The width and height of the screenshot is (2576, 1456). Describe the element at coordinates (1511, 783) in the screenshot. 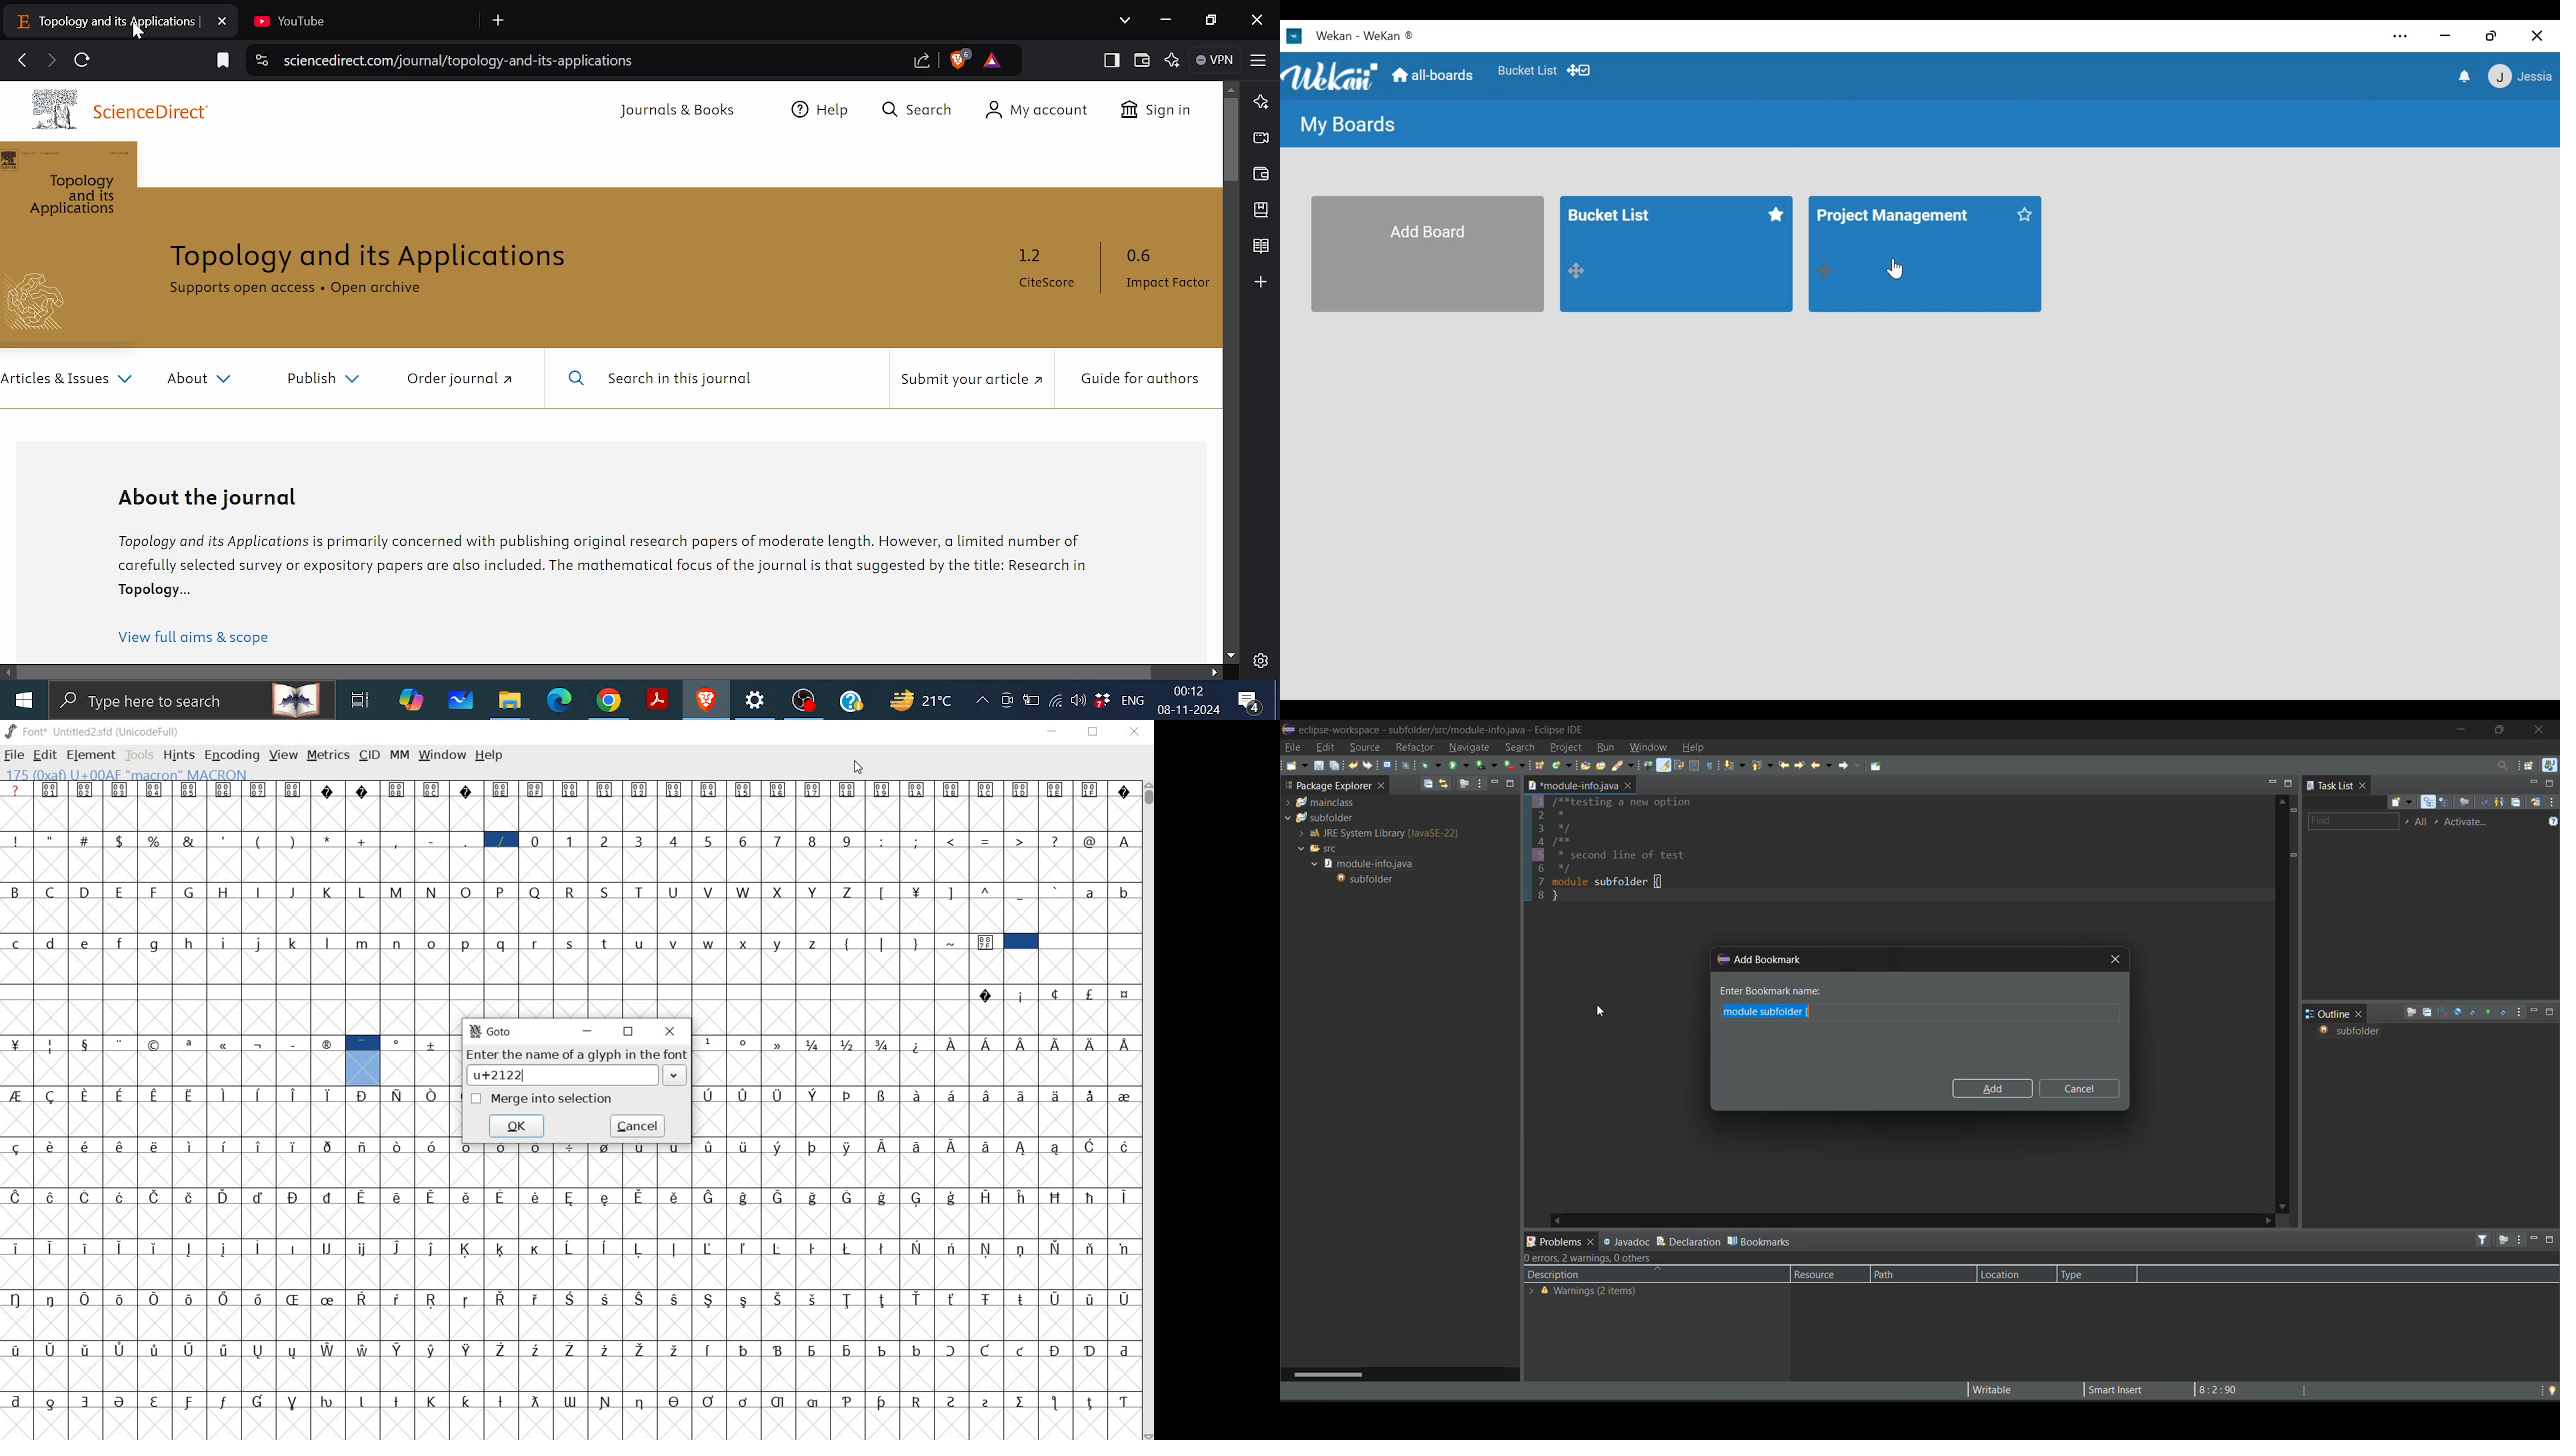

I see `maximize` at that location.